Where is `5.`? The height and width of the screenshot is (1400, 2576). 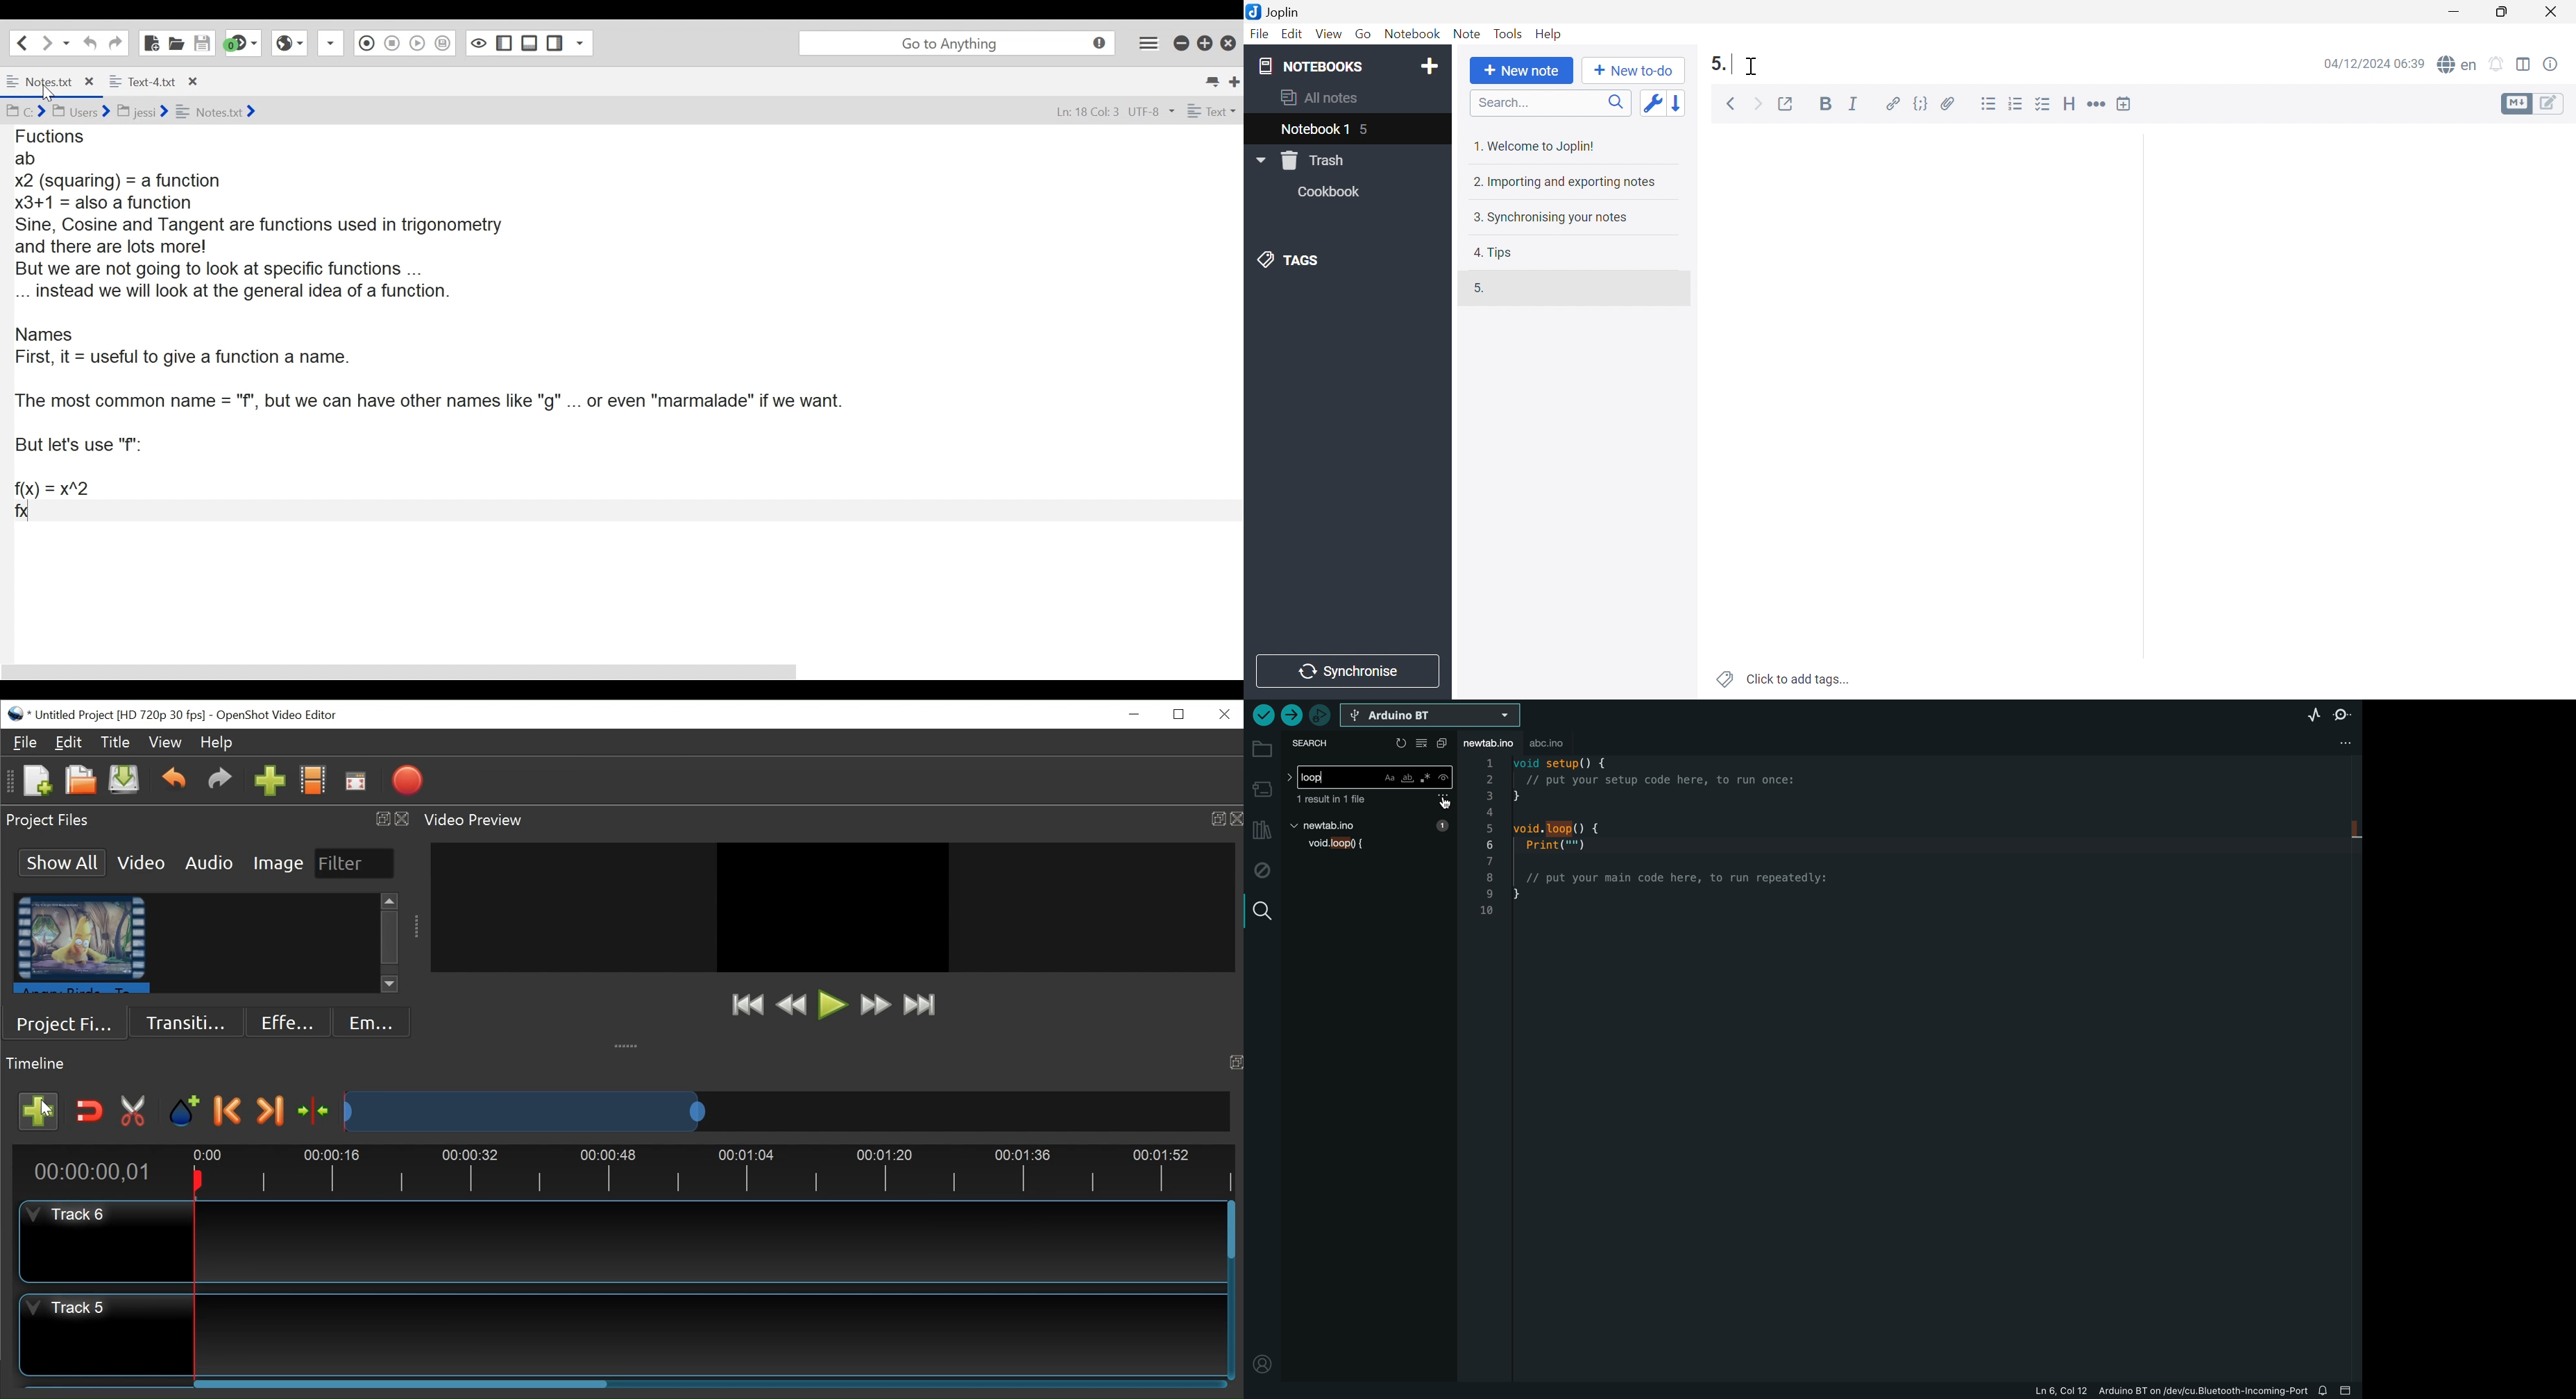
5. is located at coordinates (1715, 64).